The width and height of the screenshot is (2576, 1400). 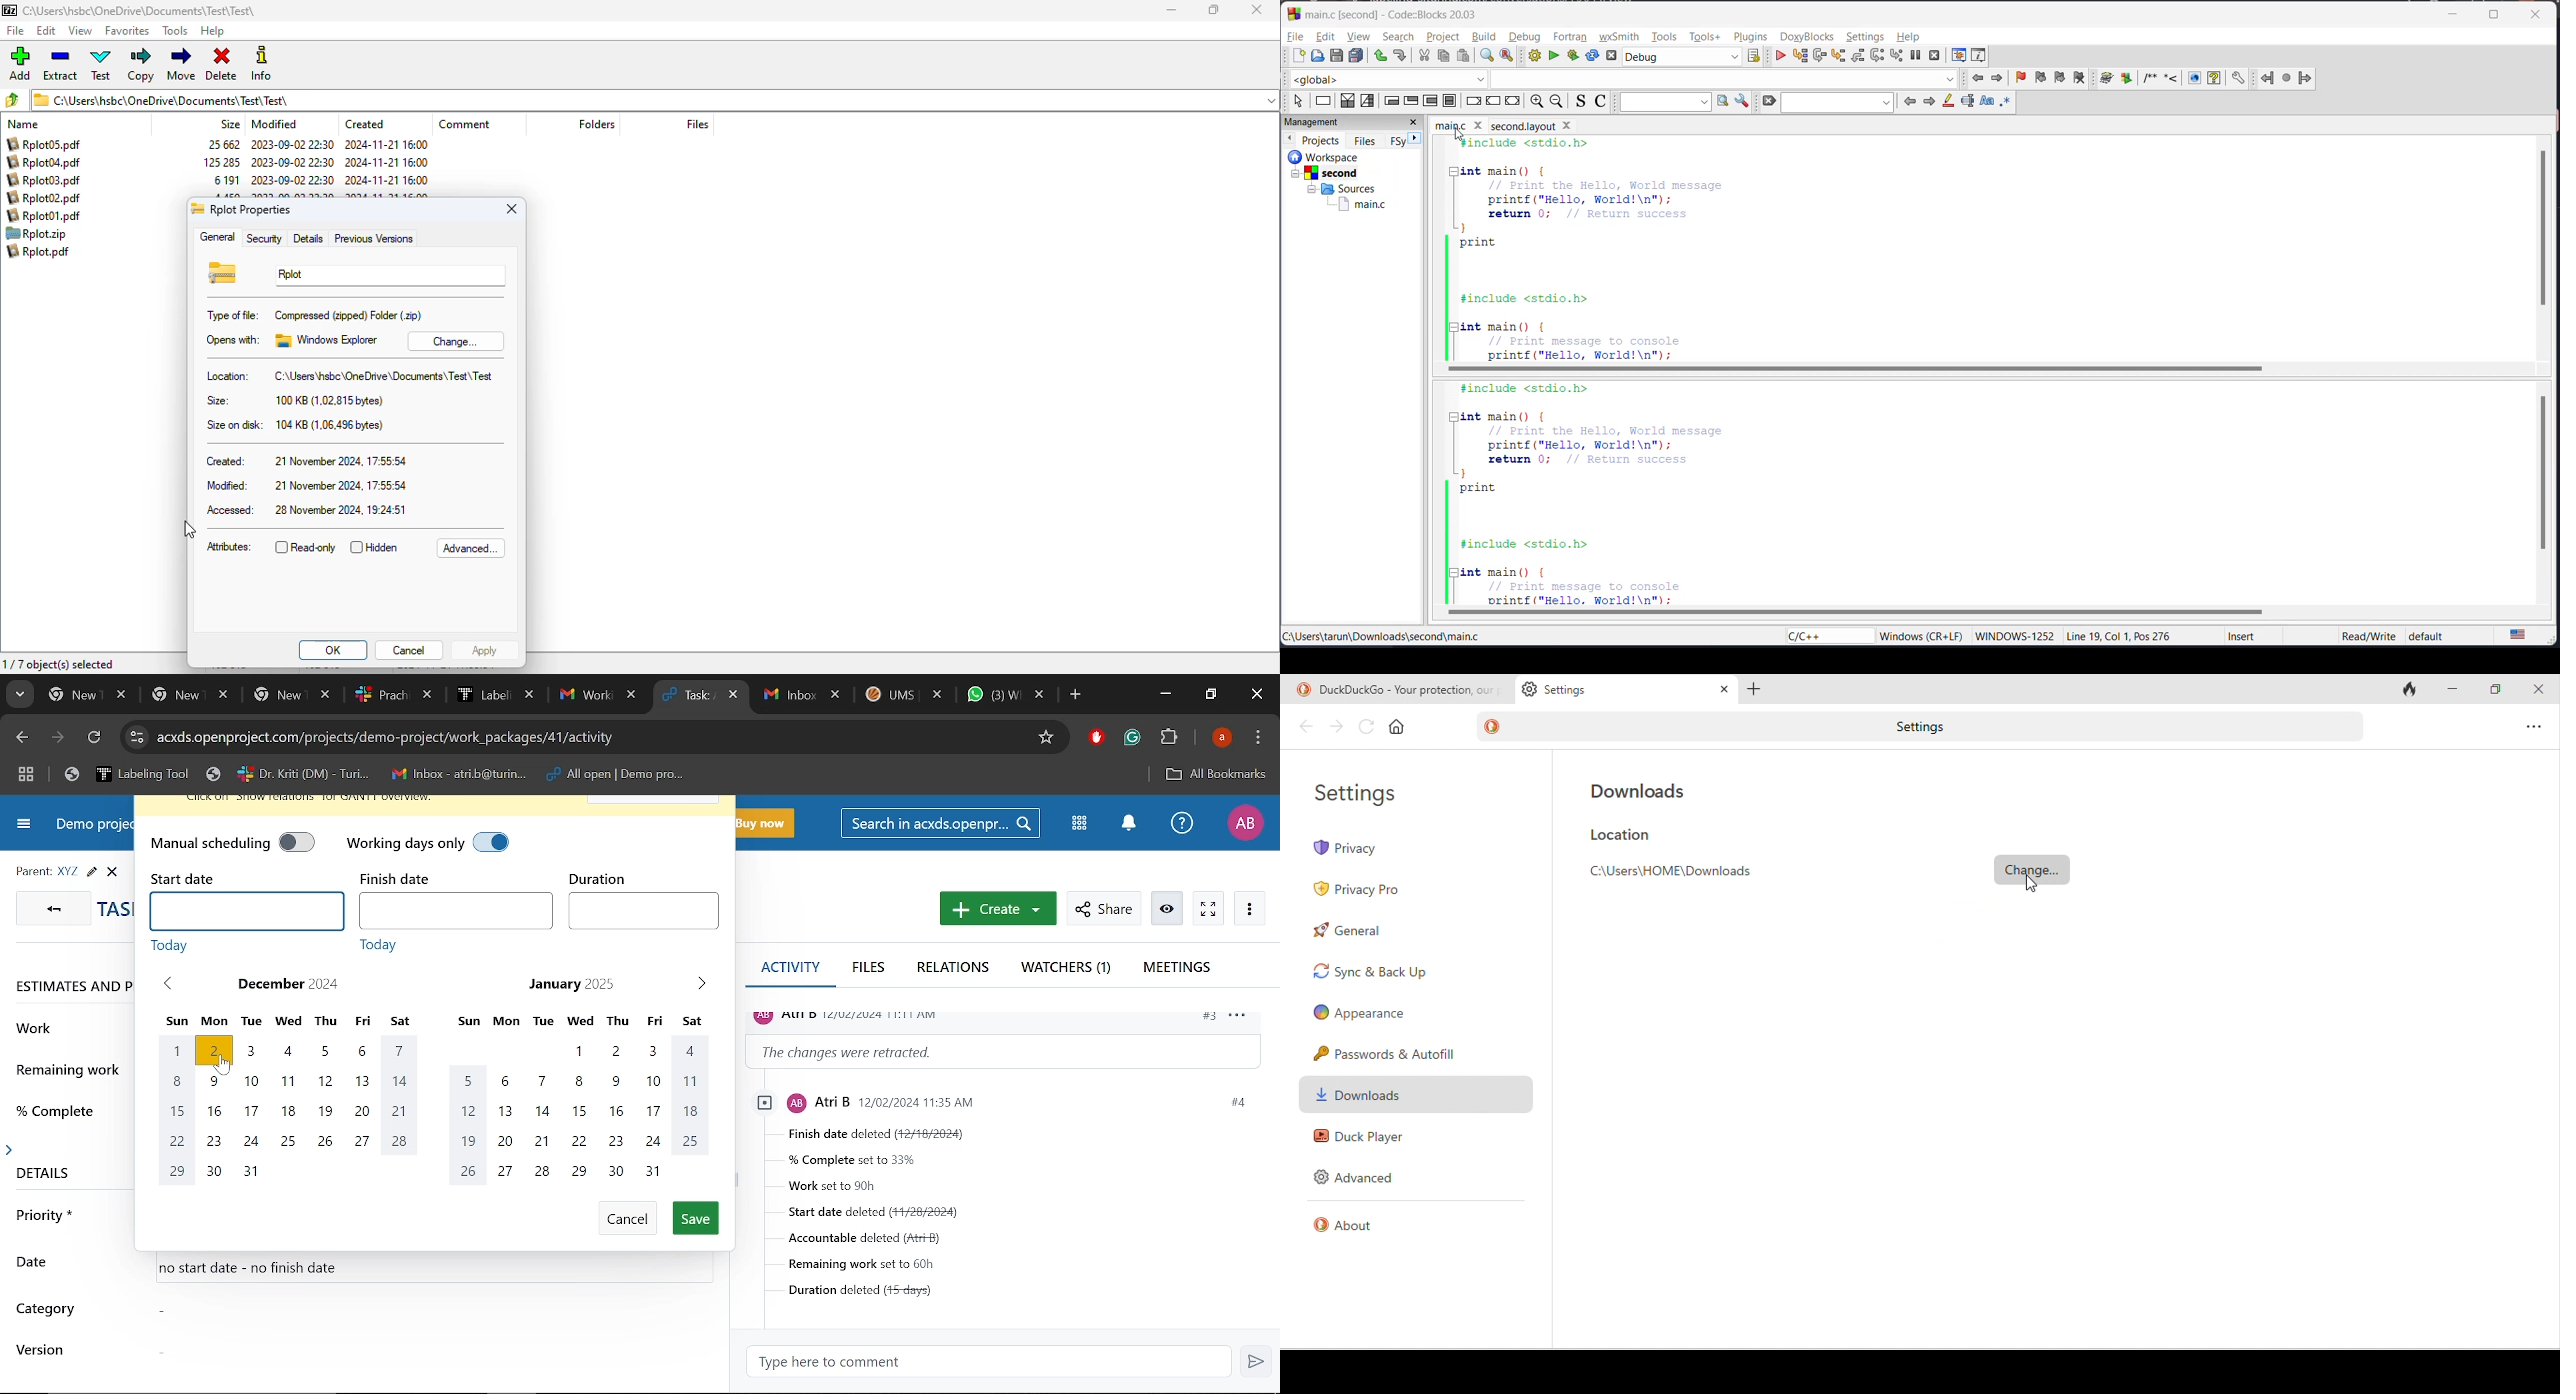 What do you see at coordinates (141, 65) in the screenshot?
I see `copy` at bounding box center [141, 65].